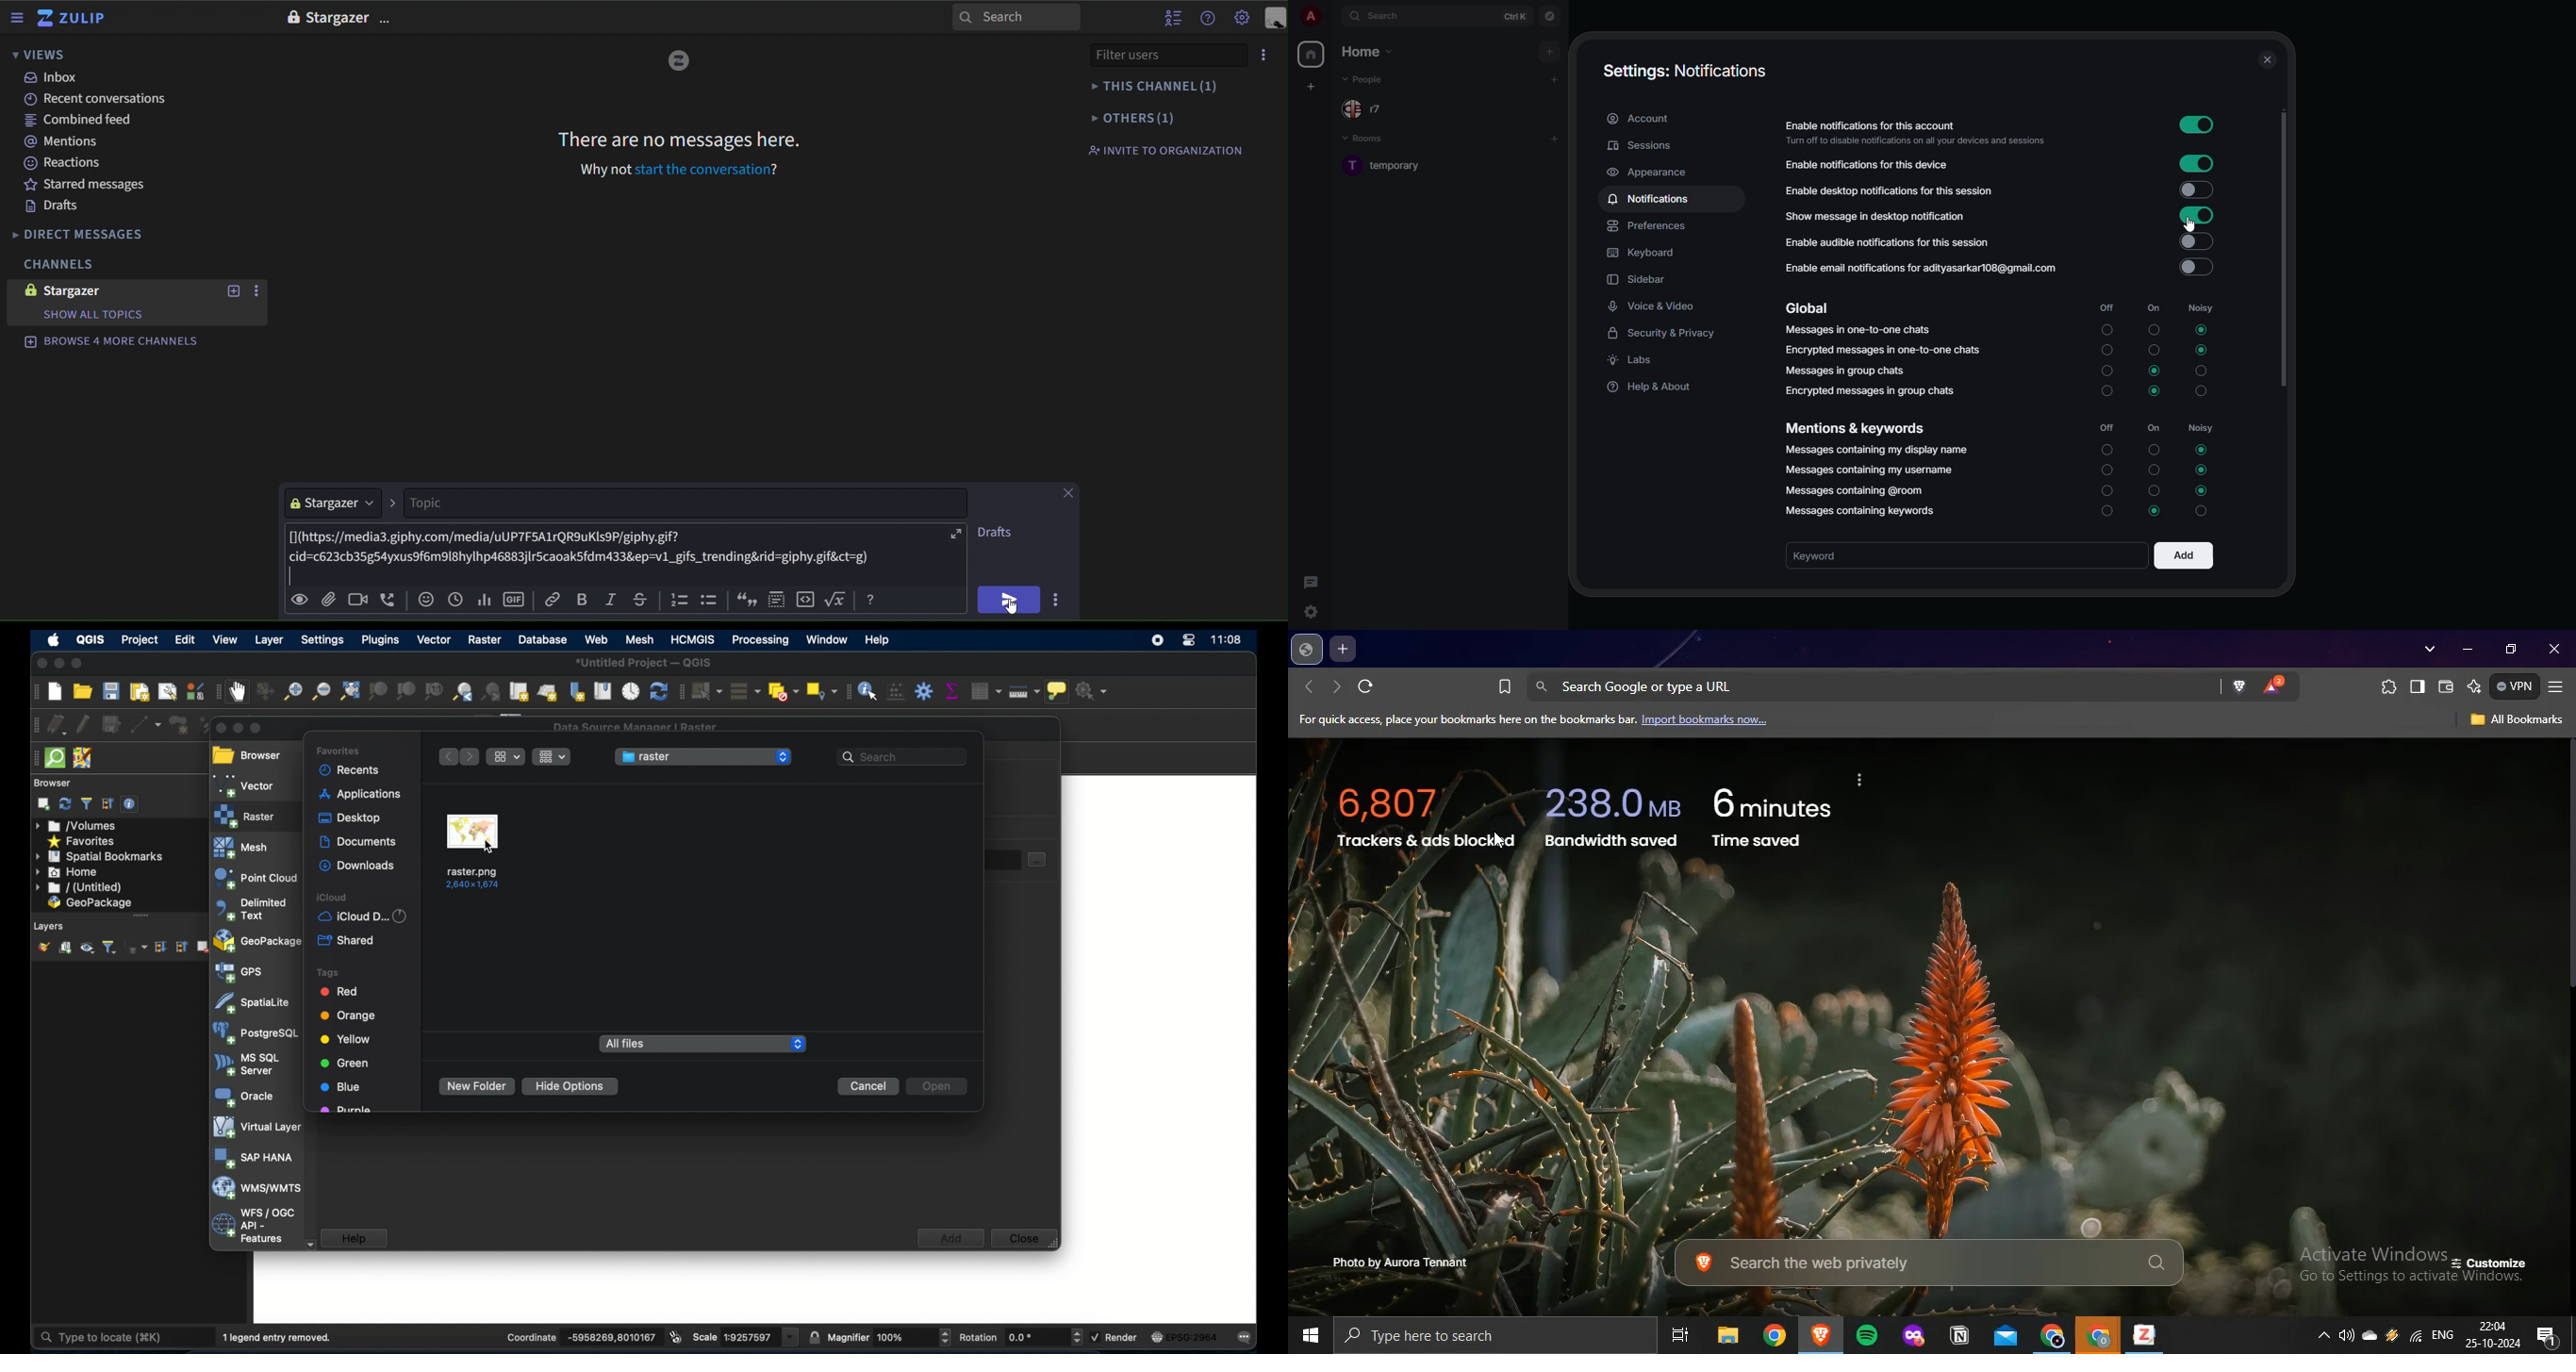  Describe the element at coordinates (2184, 555) in the screenshot. I see `add` at that location.